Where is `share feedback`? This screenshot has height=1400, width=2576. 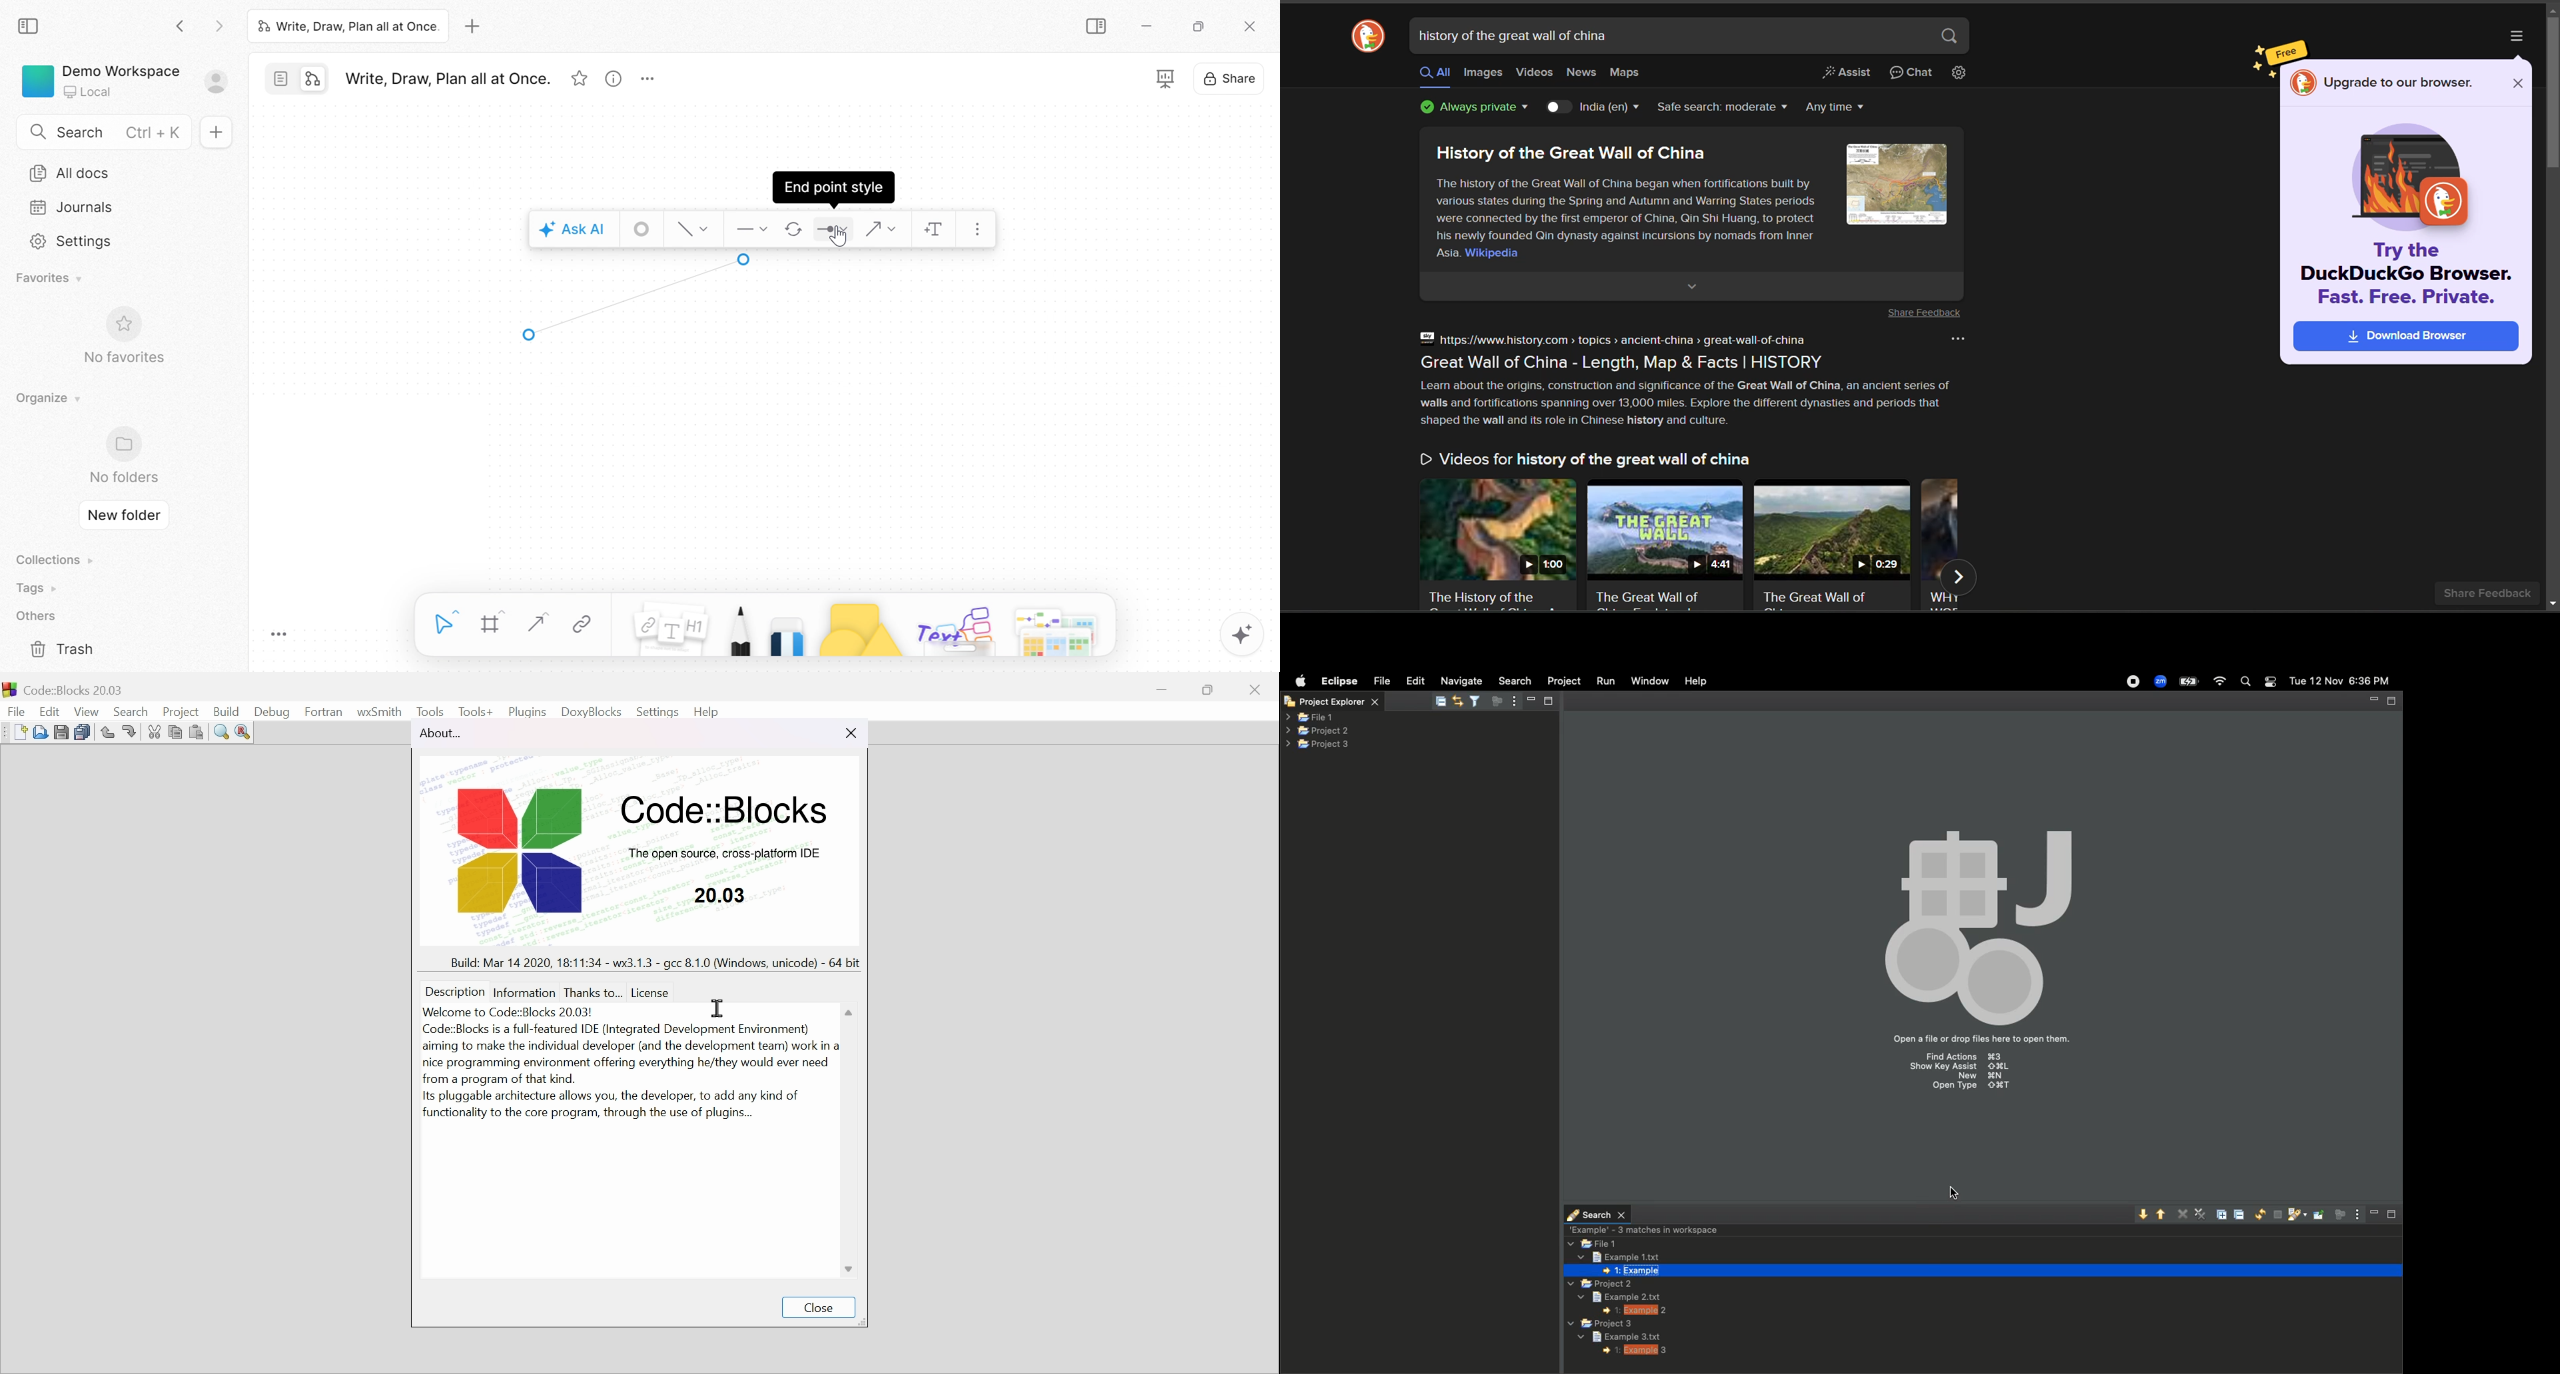
share feedback is located at coordinates (2491, 593).